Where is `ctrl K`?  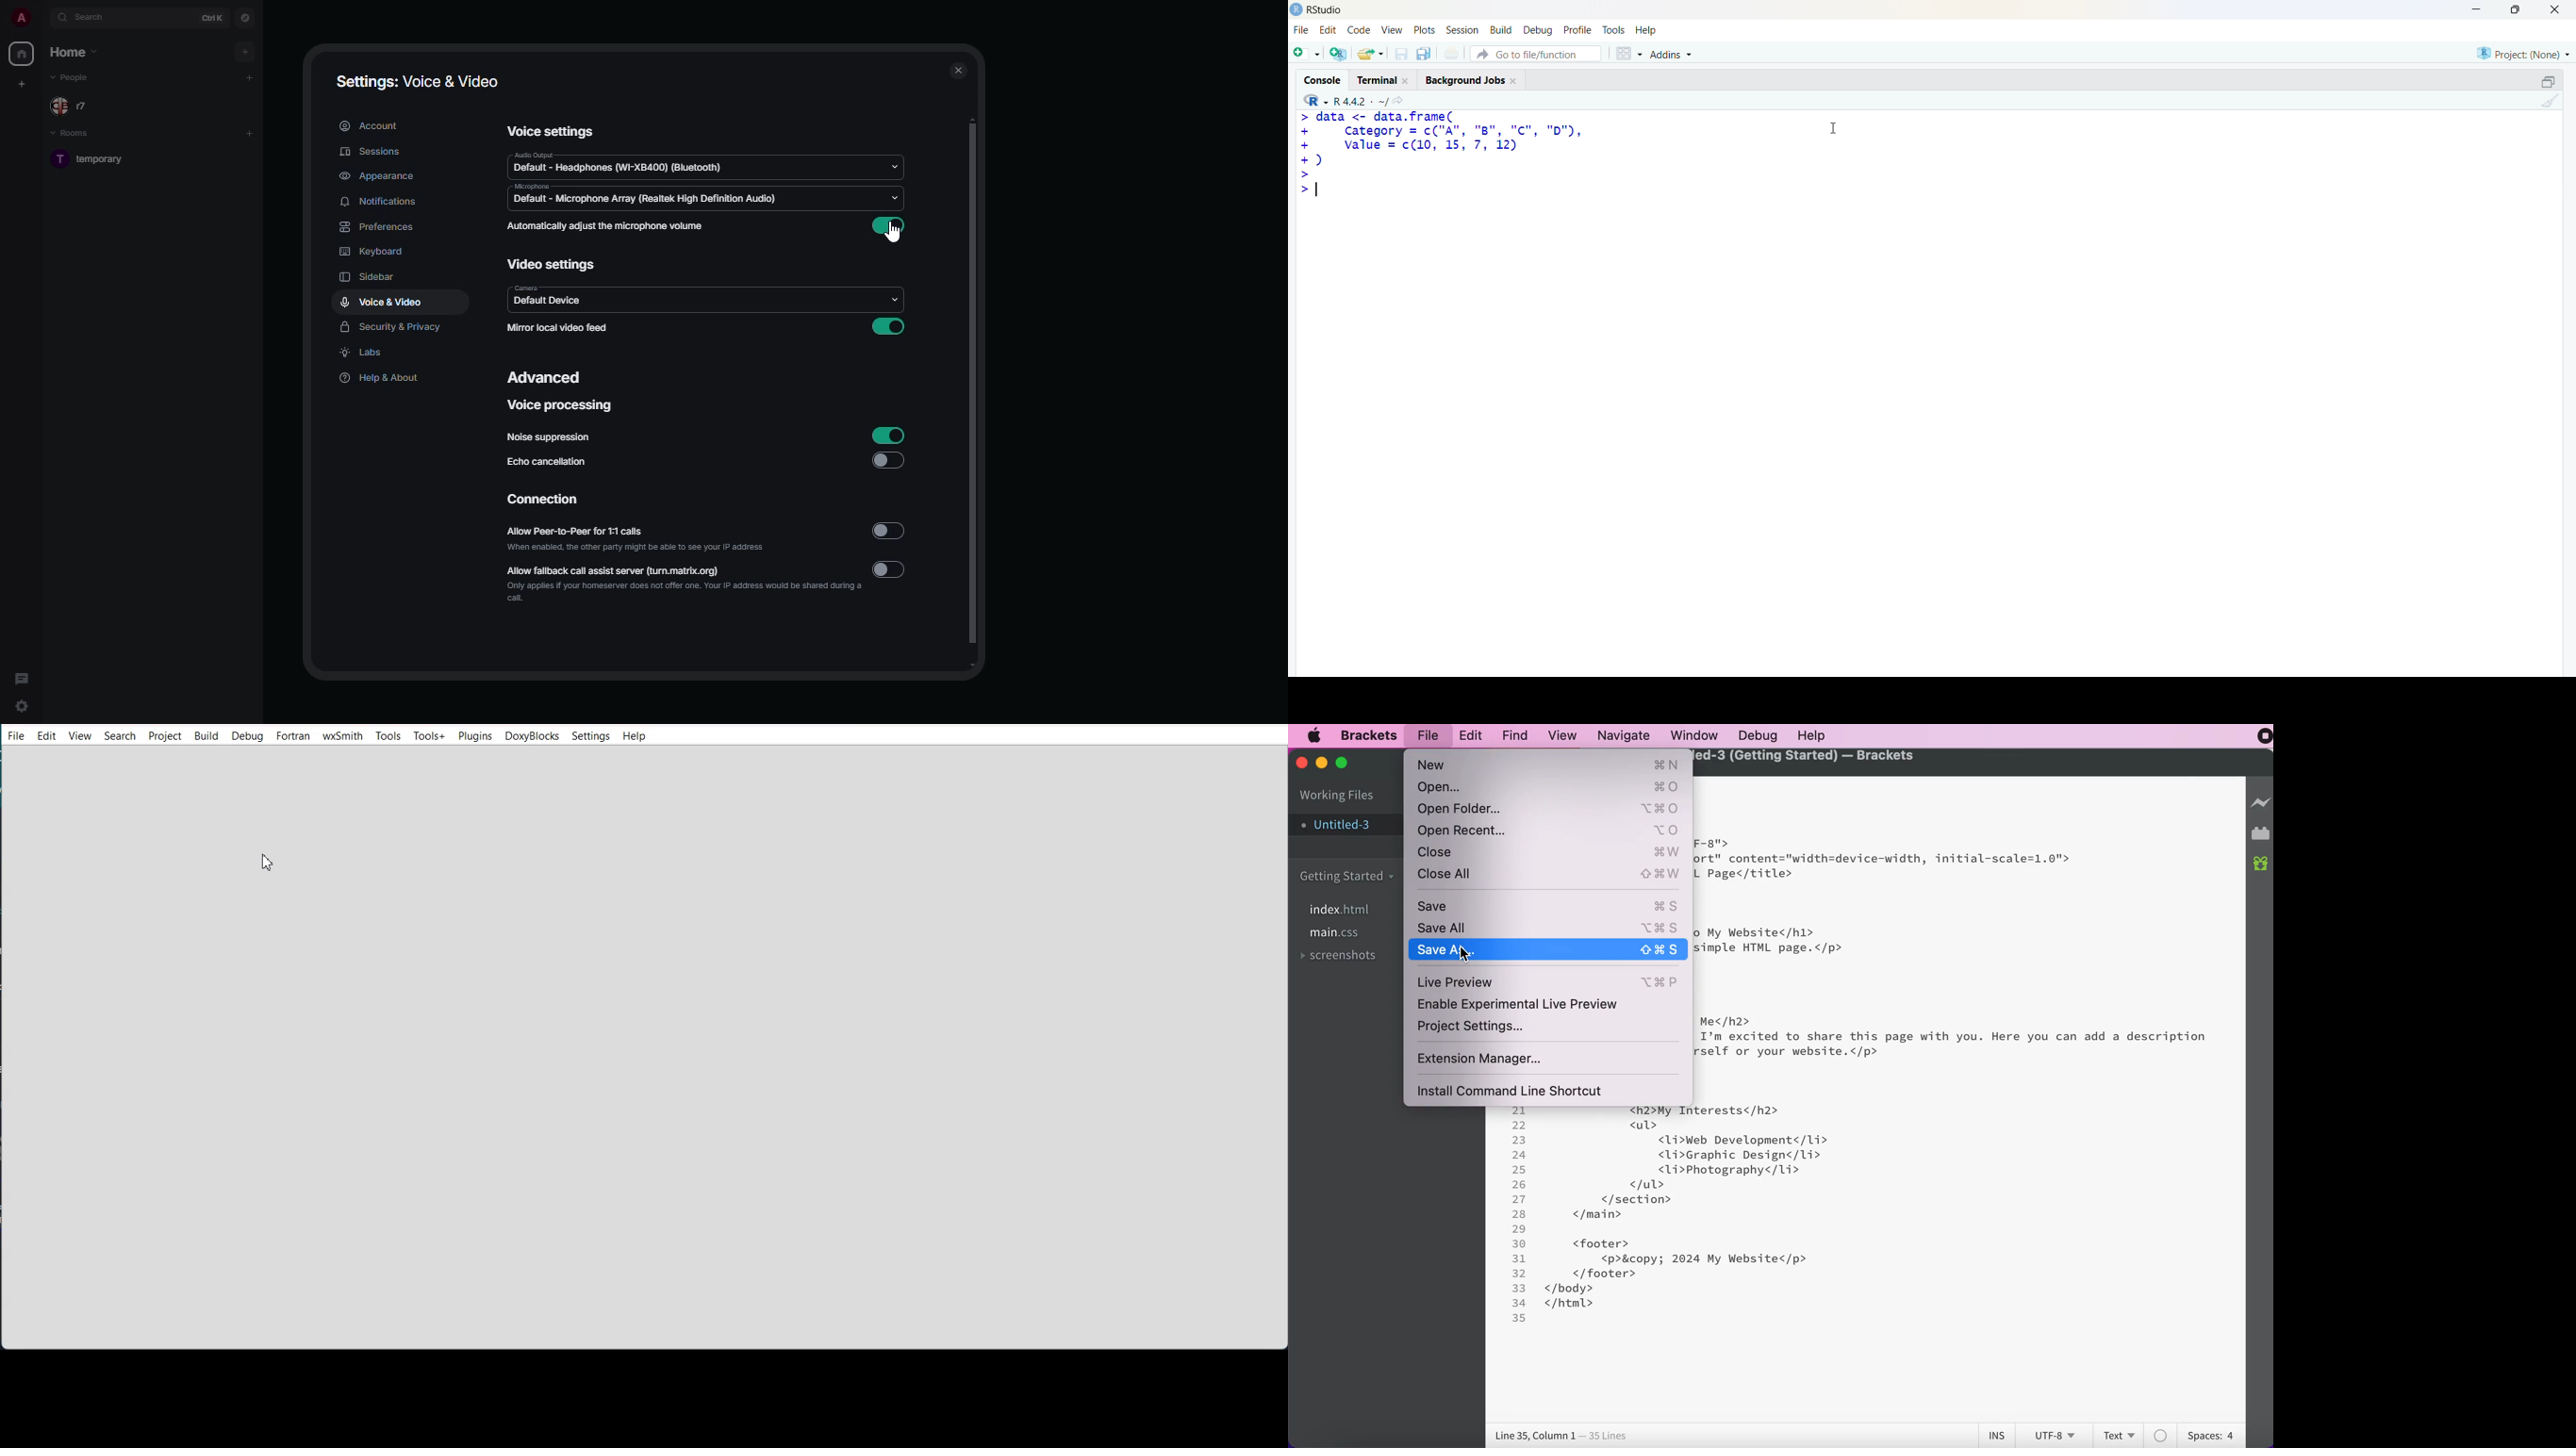
ctrl K is located at coordinates (209, 17).